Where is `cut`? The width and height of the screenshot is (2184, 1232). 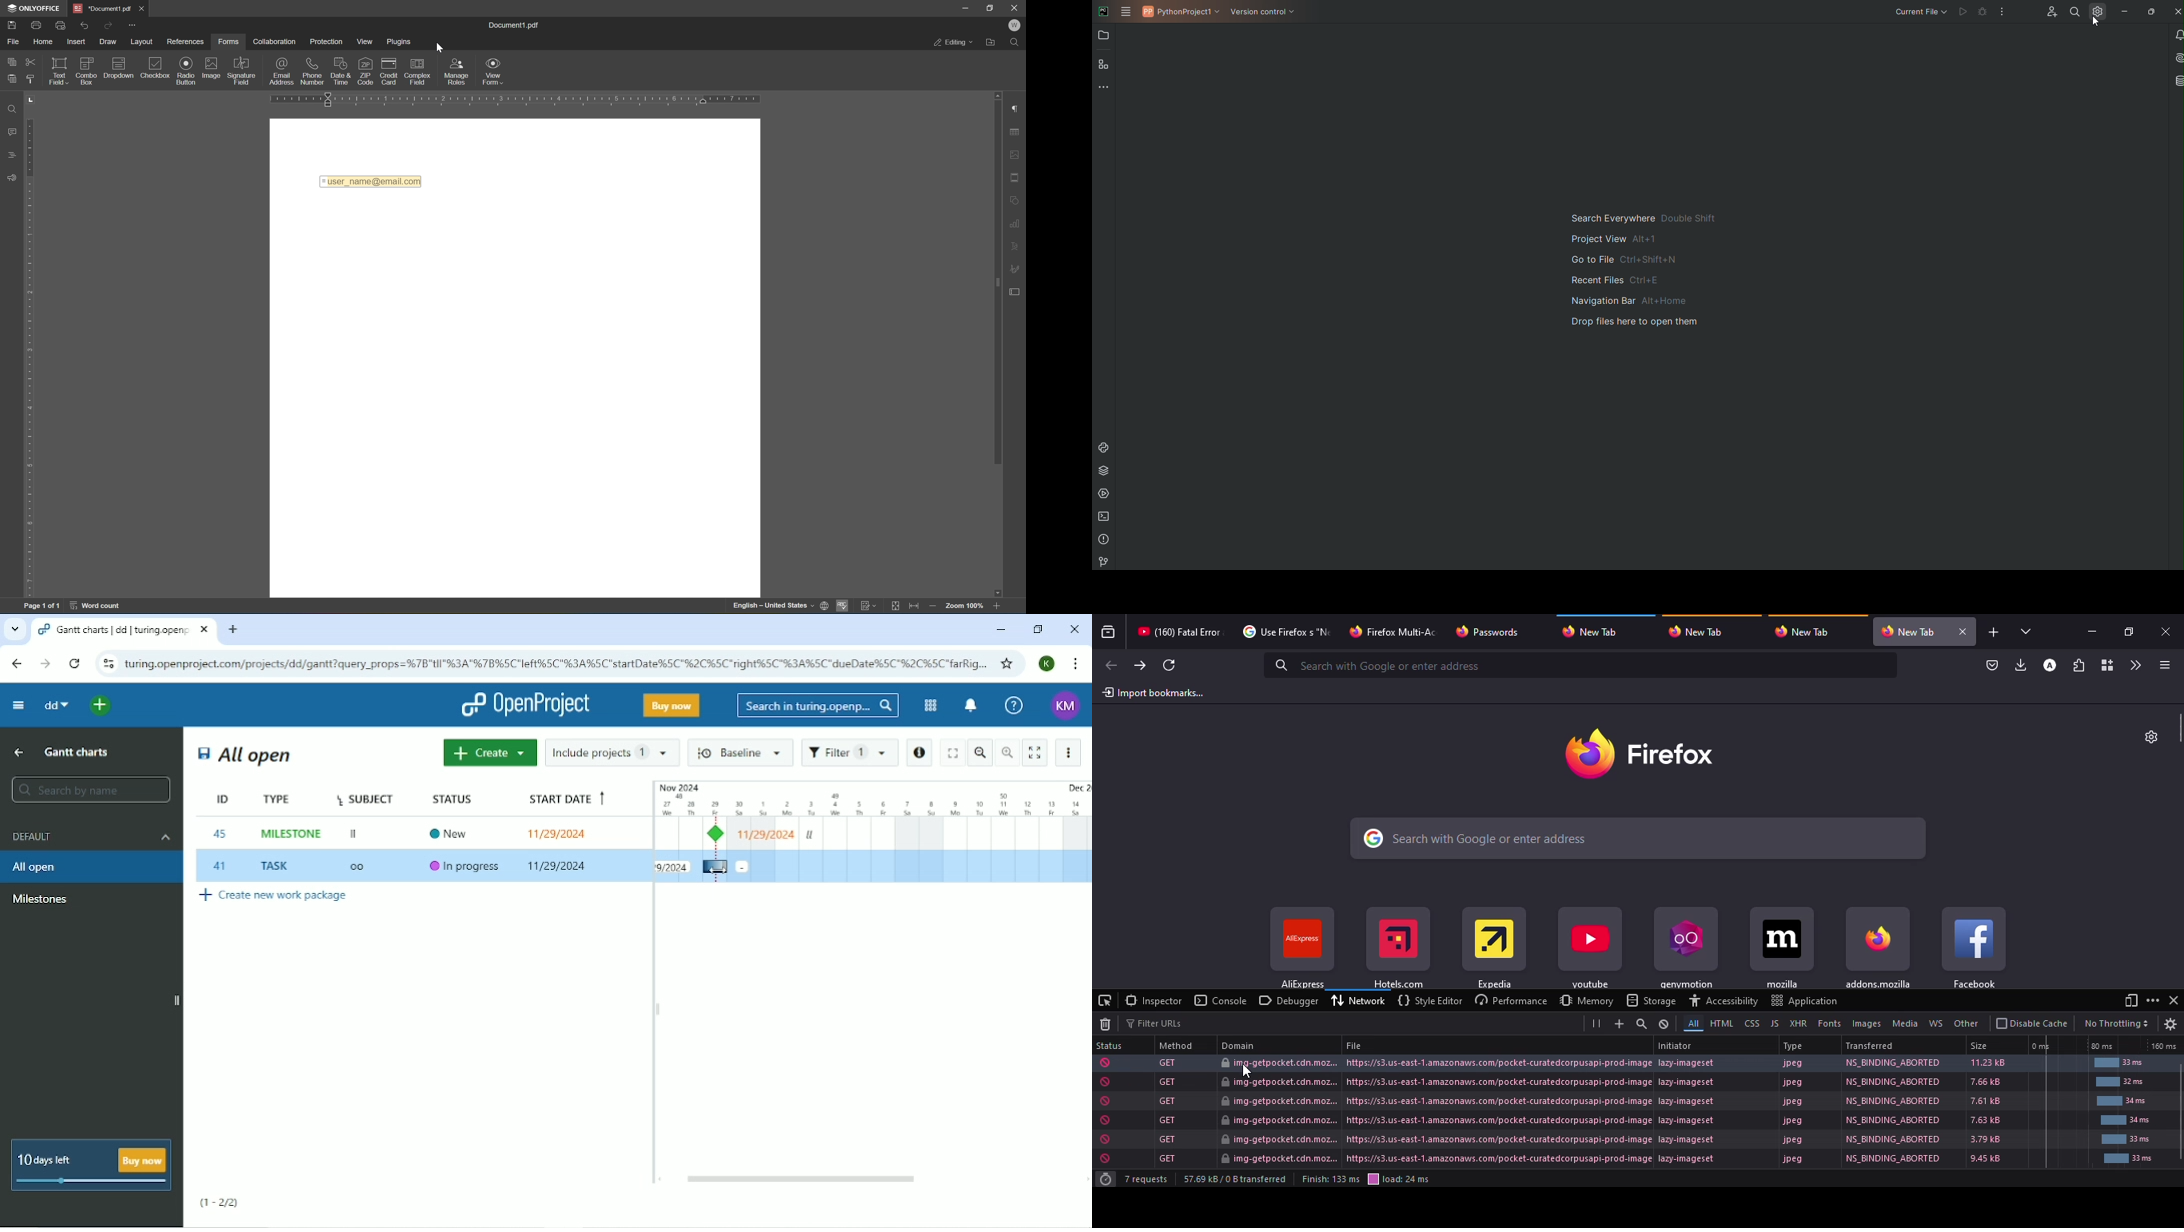
cut is located at coordinates (30, 61).